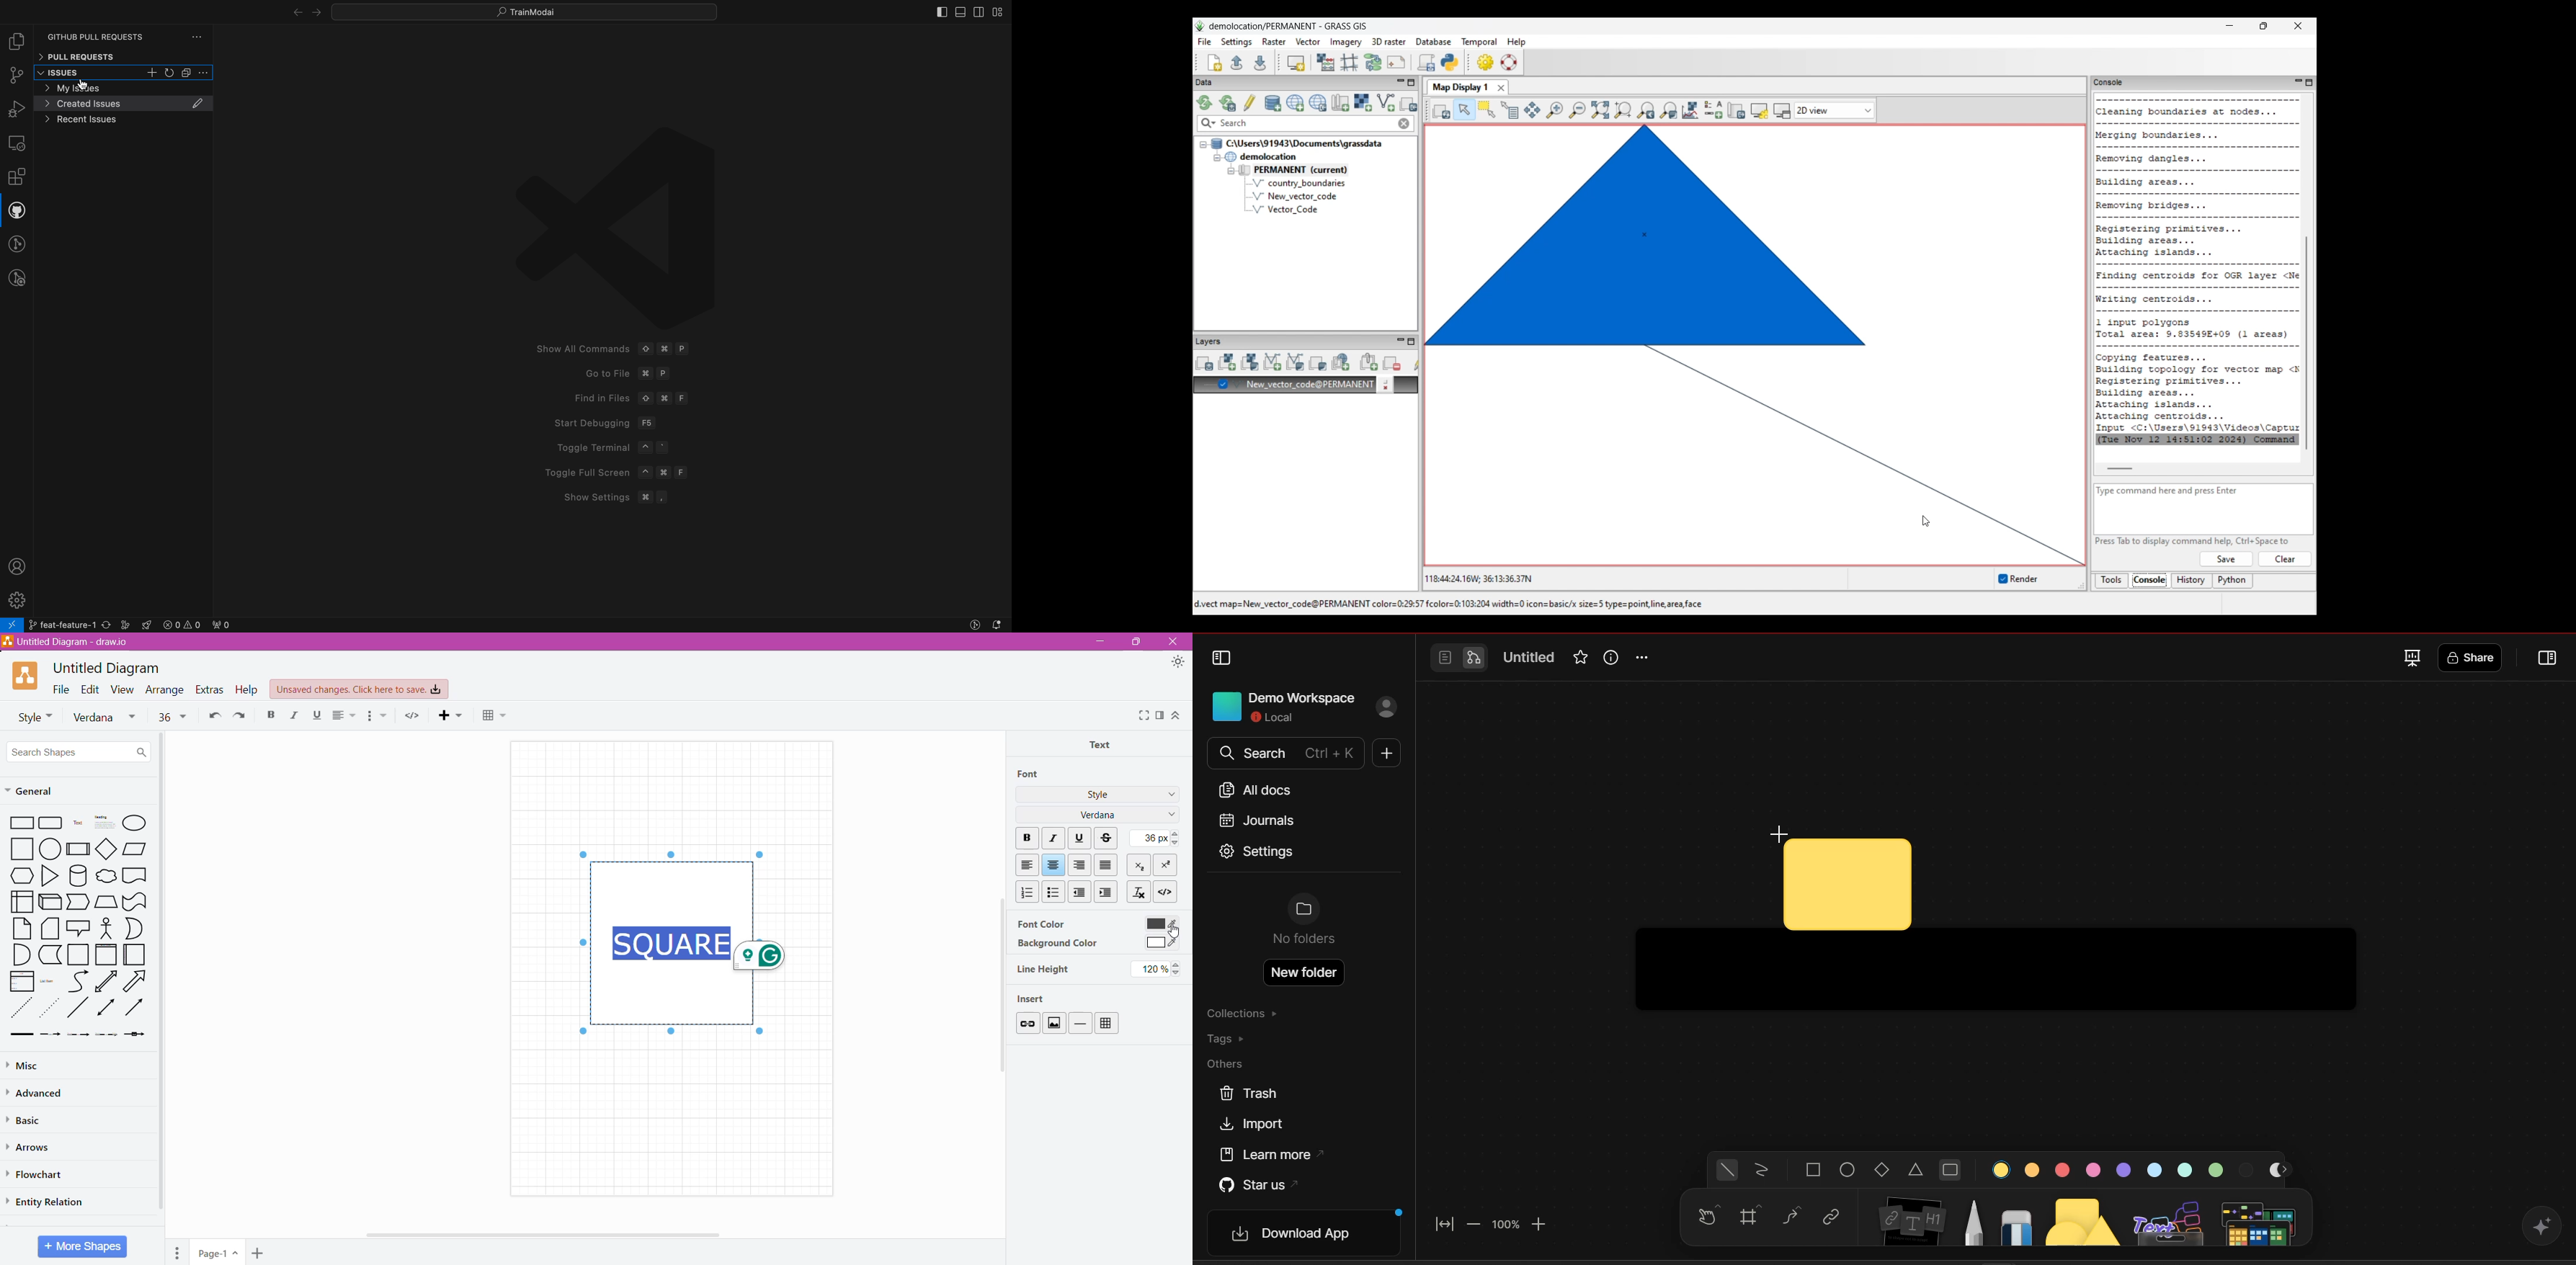 The image size is (2576, 1288). Describe the element at coordinates (1389, 708) in the screenshot. I see `sign in profile` at that location.